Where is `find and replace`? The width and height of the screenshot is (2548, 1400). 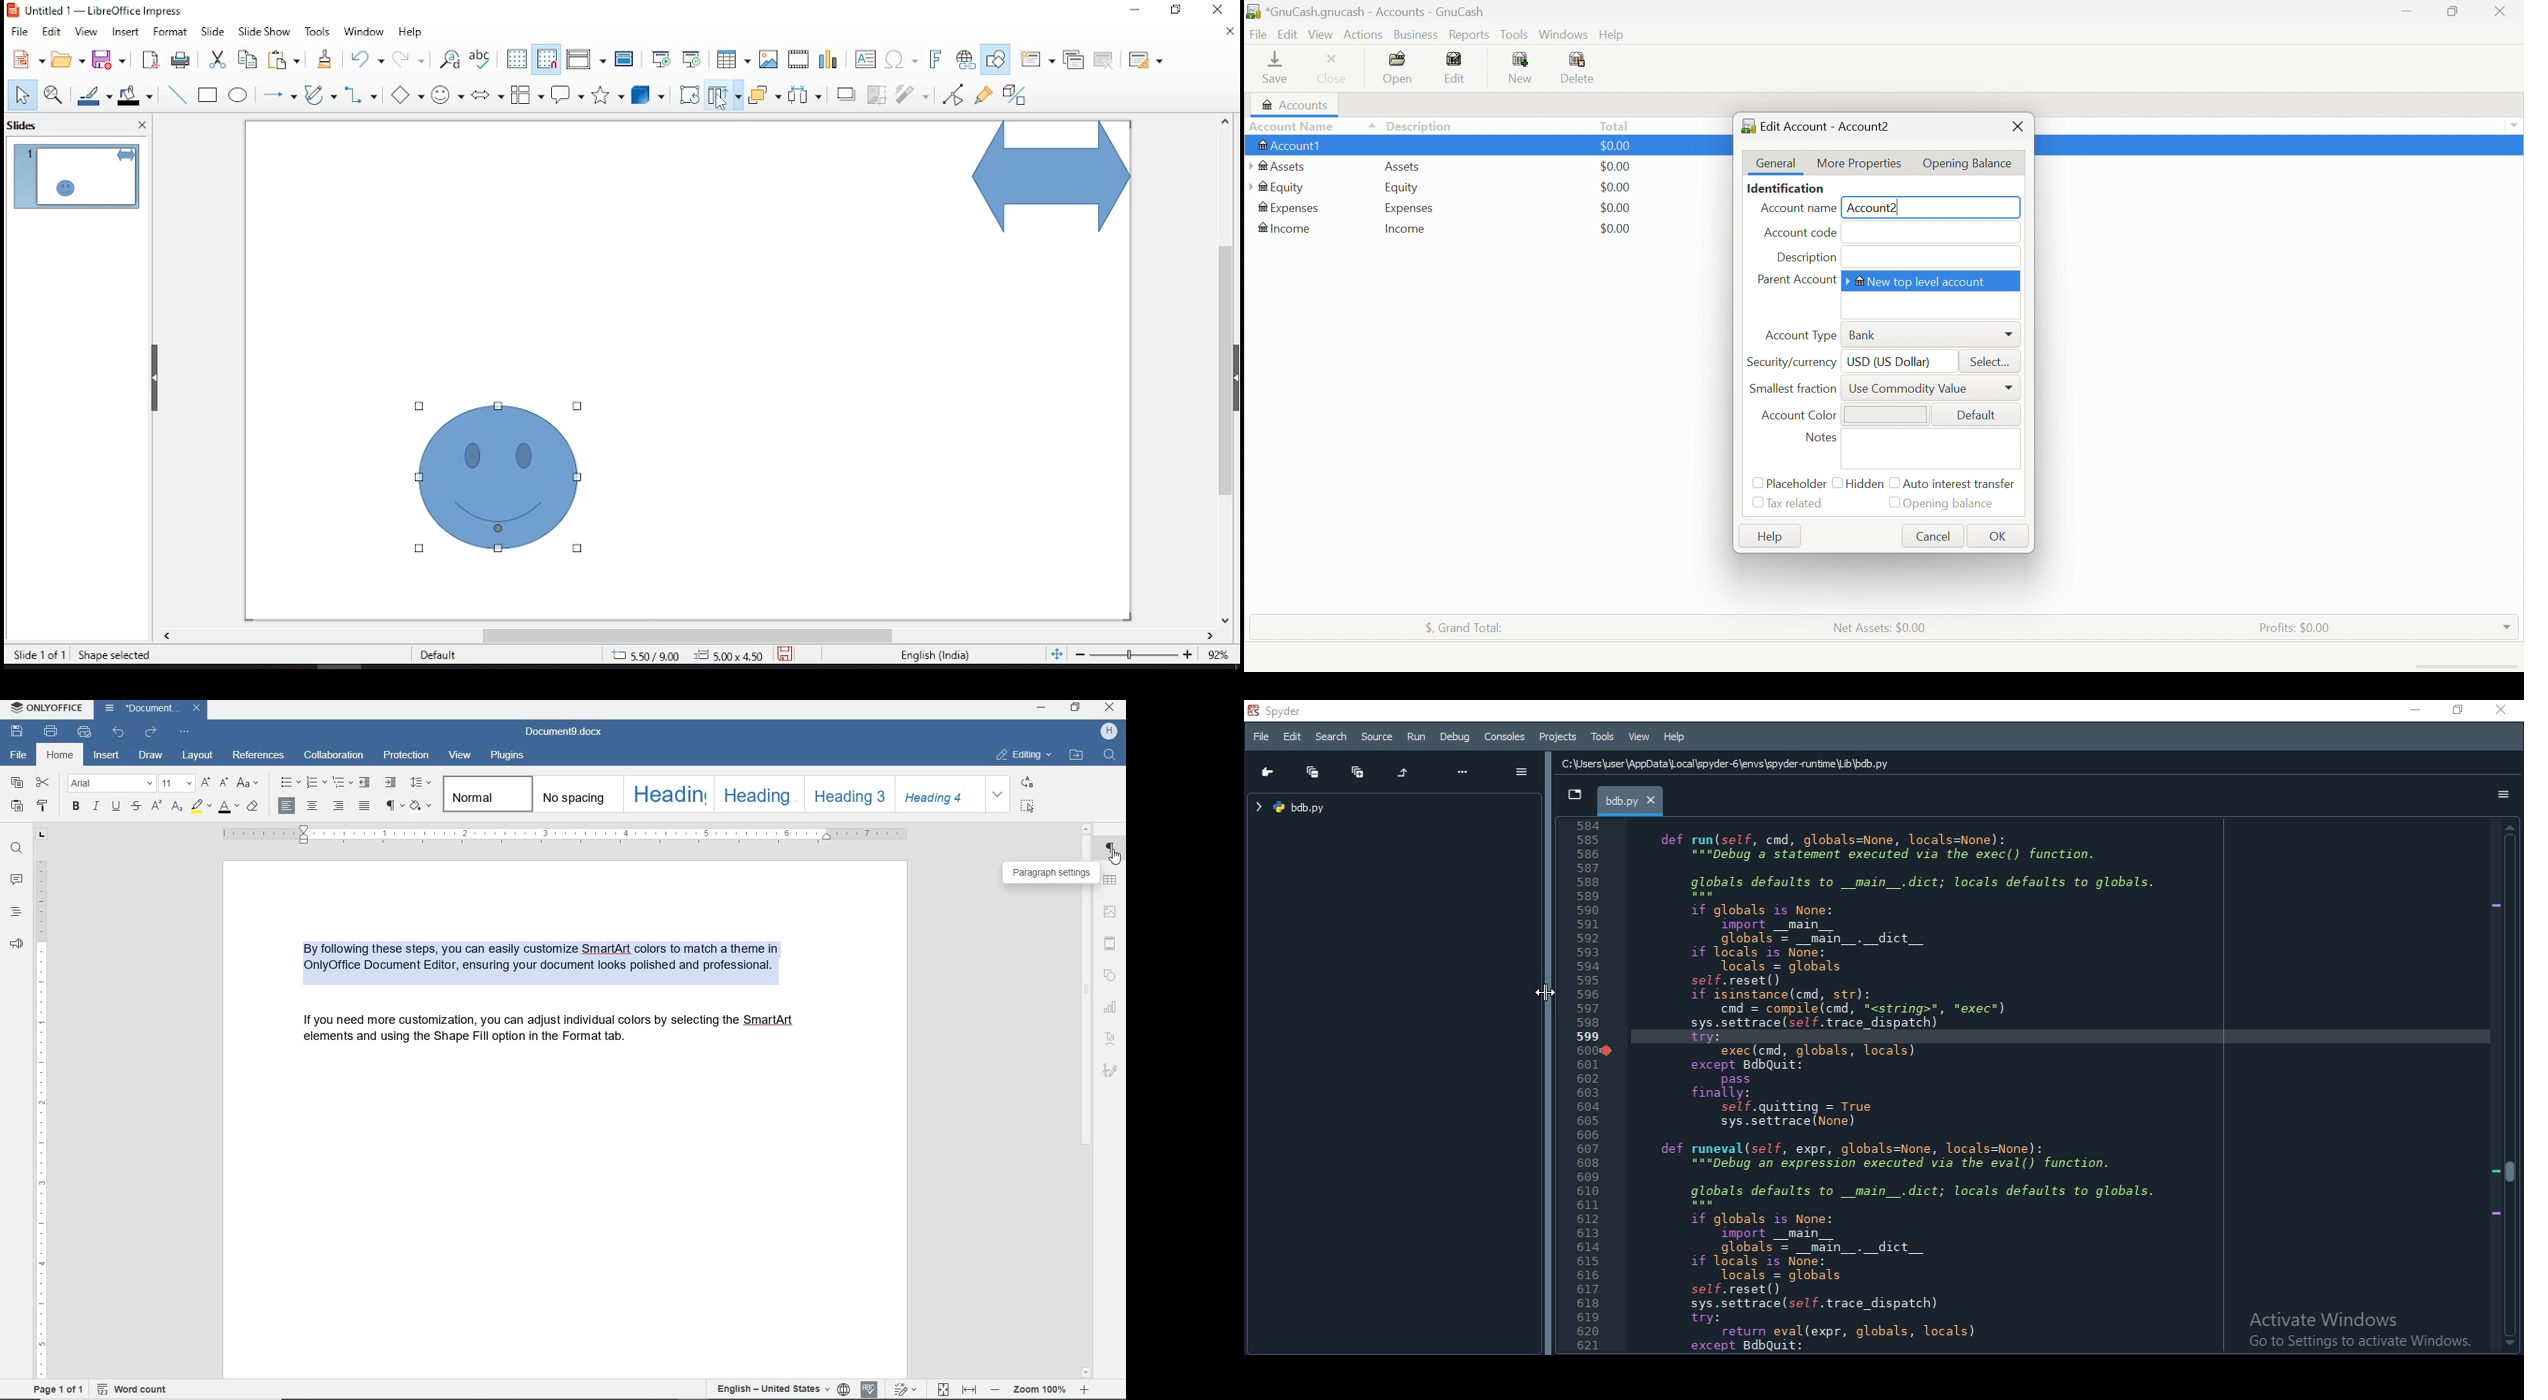 find and replace is located at coordinates (450, 60).